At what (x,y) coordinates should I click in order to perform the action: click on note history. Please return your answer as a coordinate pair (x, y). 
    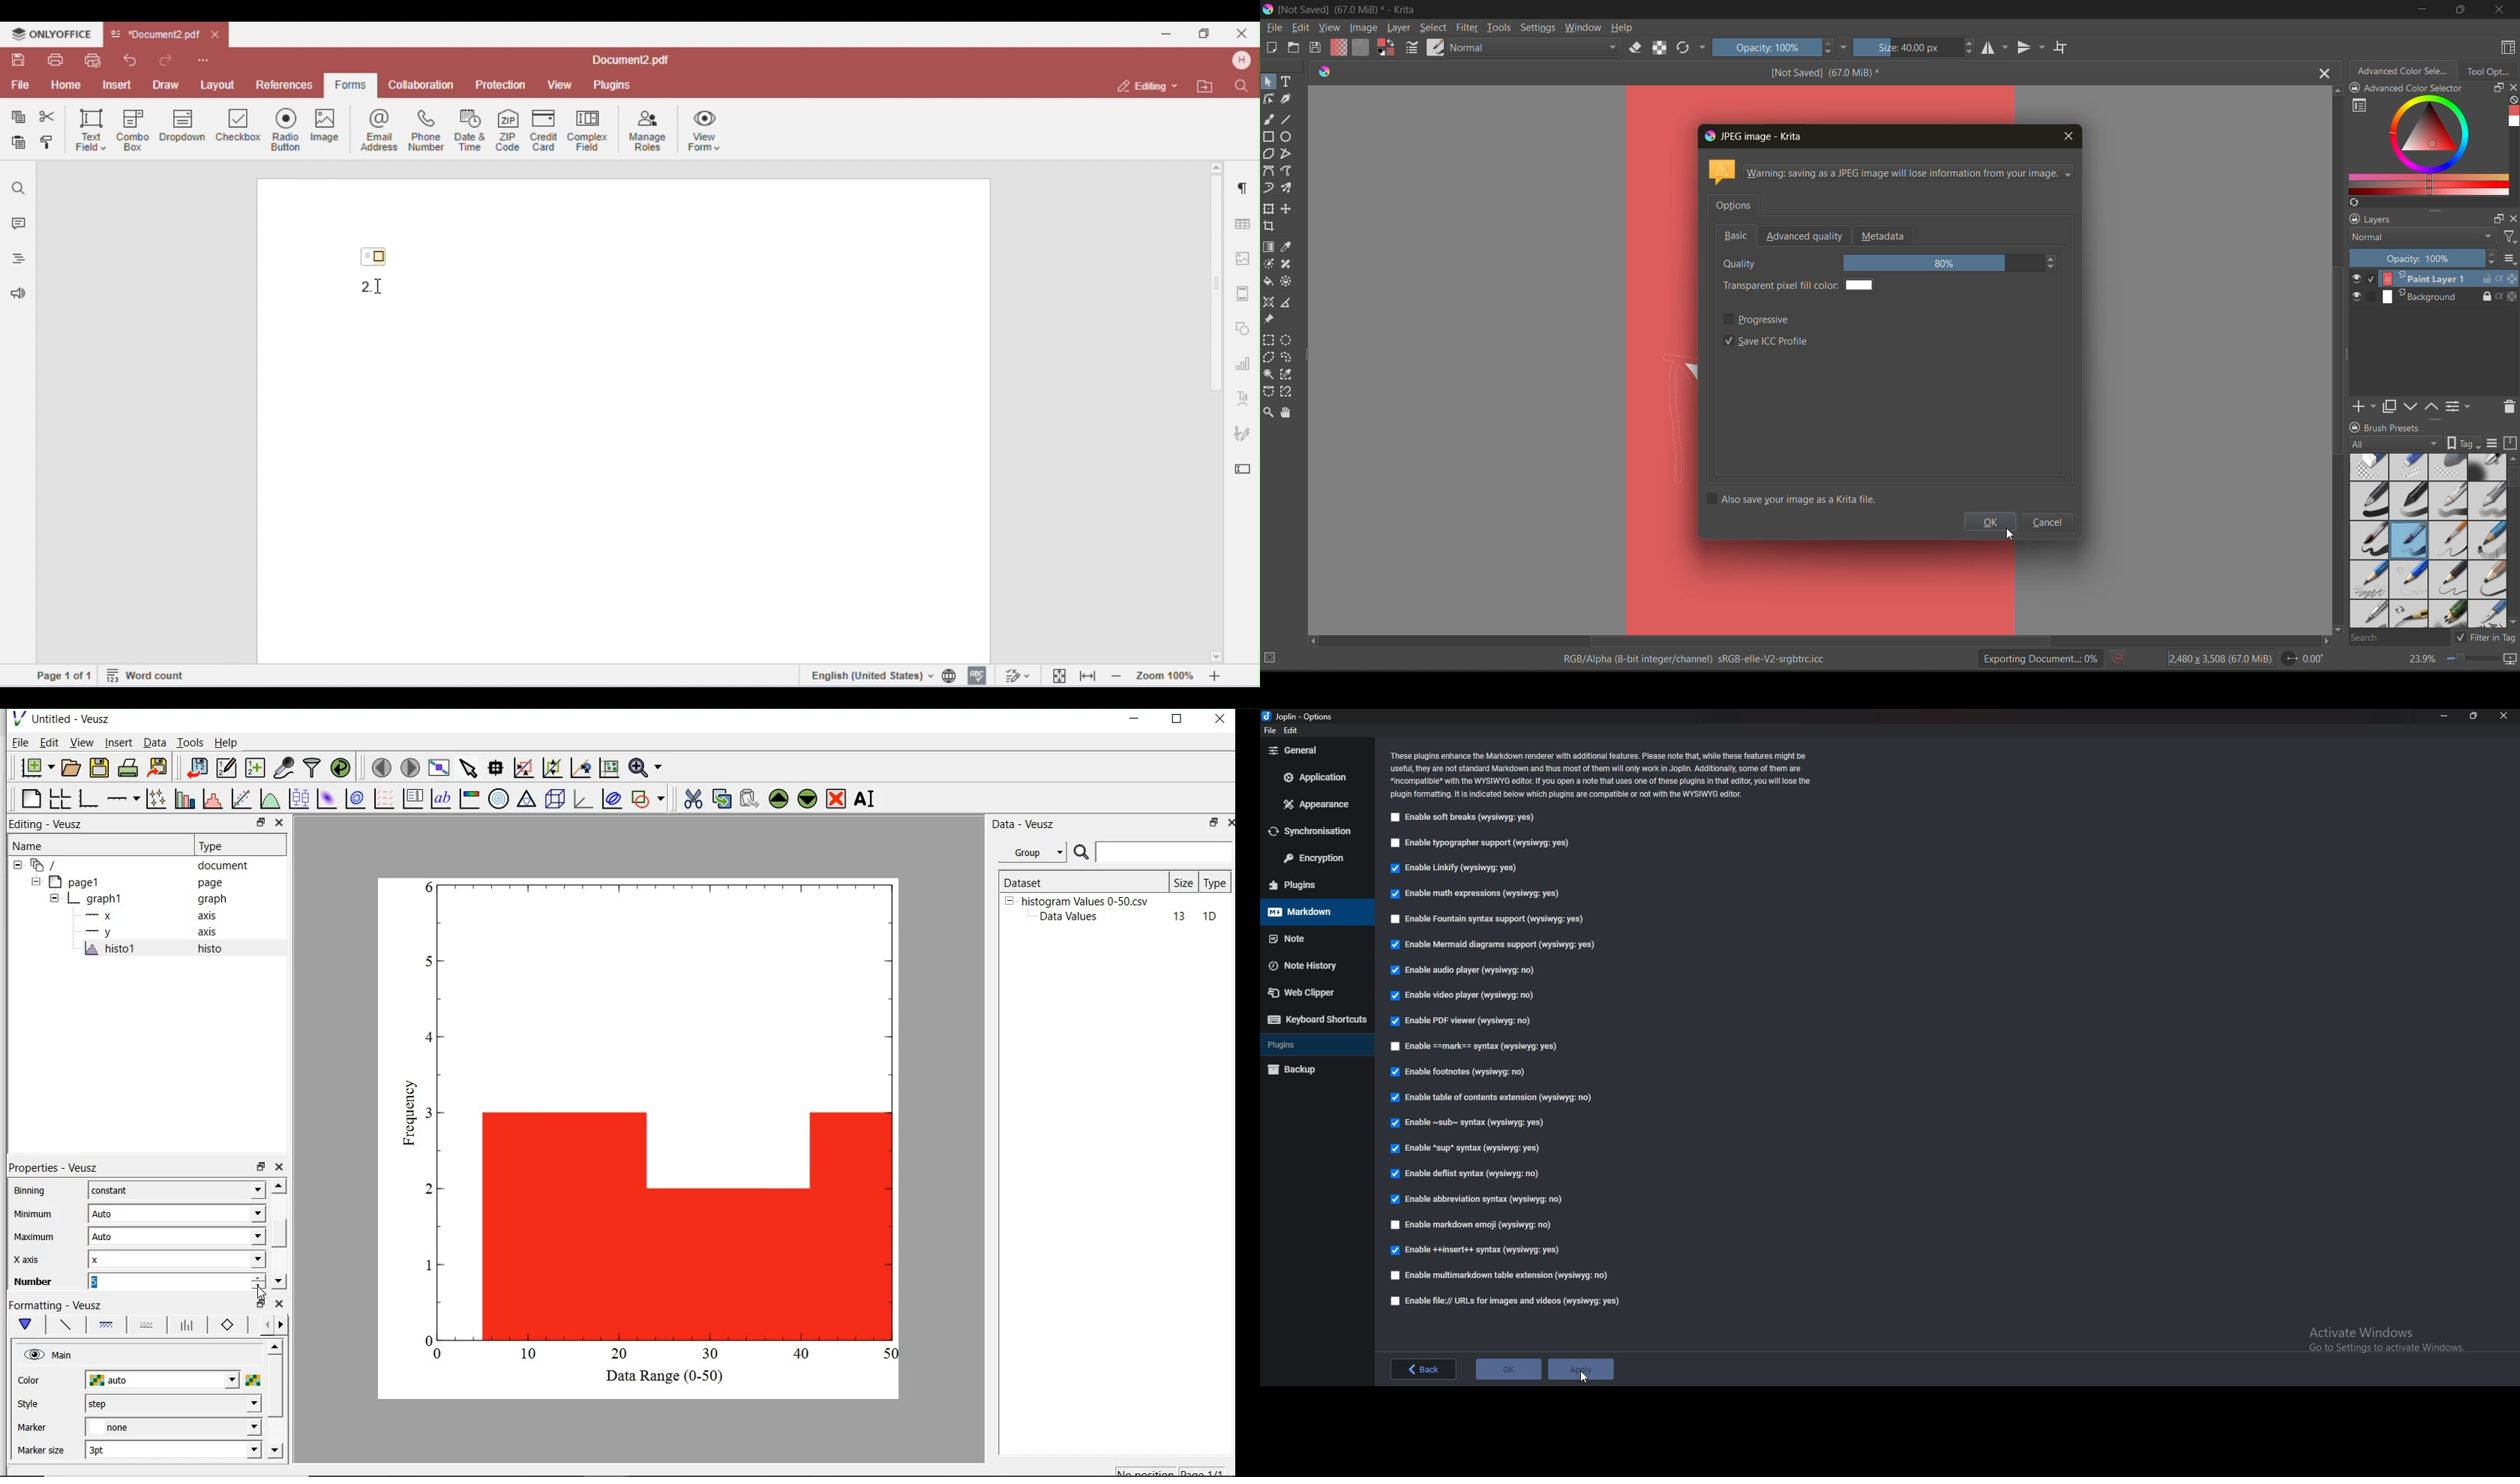
    Looking at the image, I should click on (1313, 965).